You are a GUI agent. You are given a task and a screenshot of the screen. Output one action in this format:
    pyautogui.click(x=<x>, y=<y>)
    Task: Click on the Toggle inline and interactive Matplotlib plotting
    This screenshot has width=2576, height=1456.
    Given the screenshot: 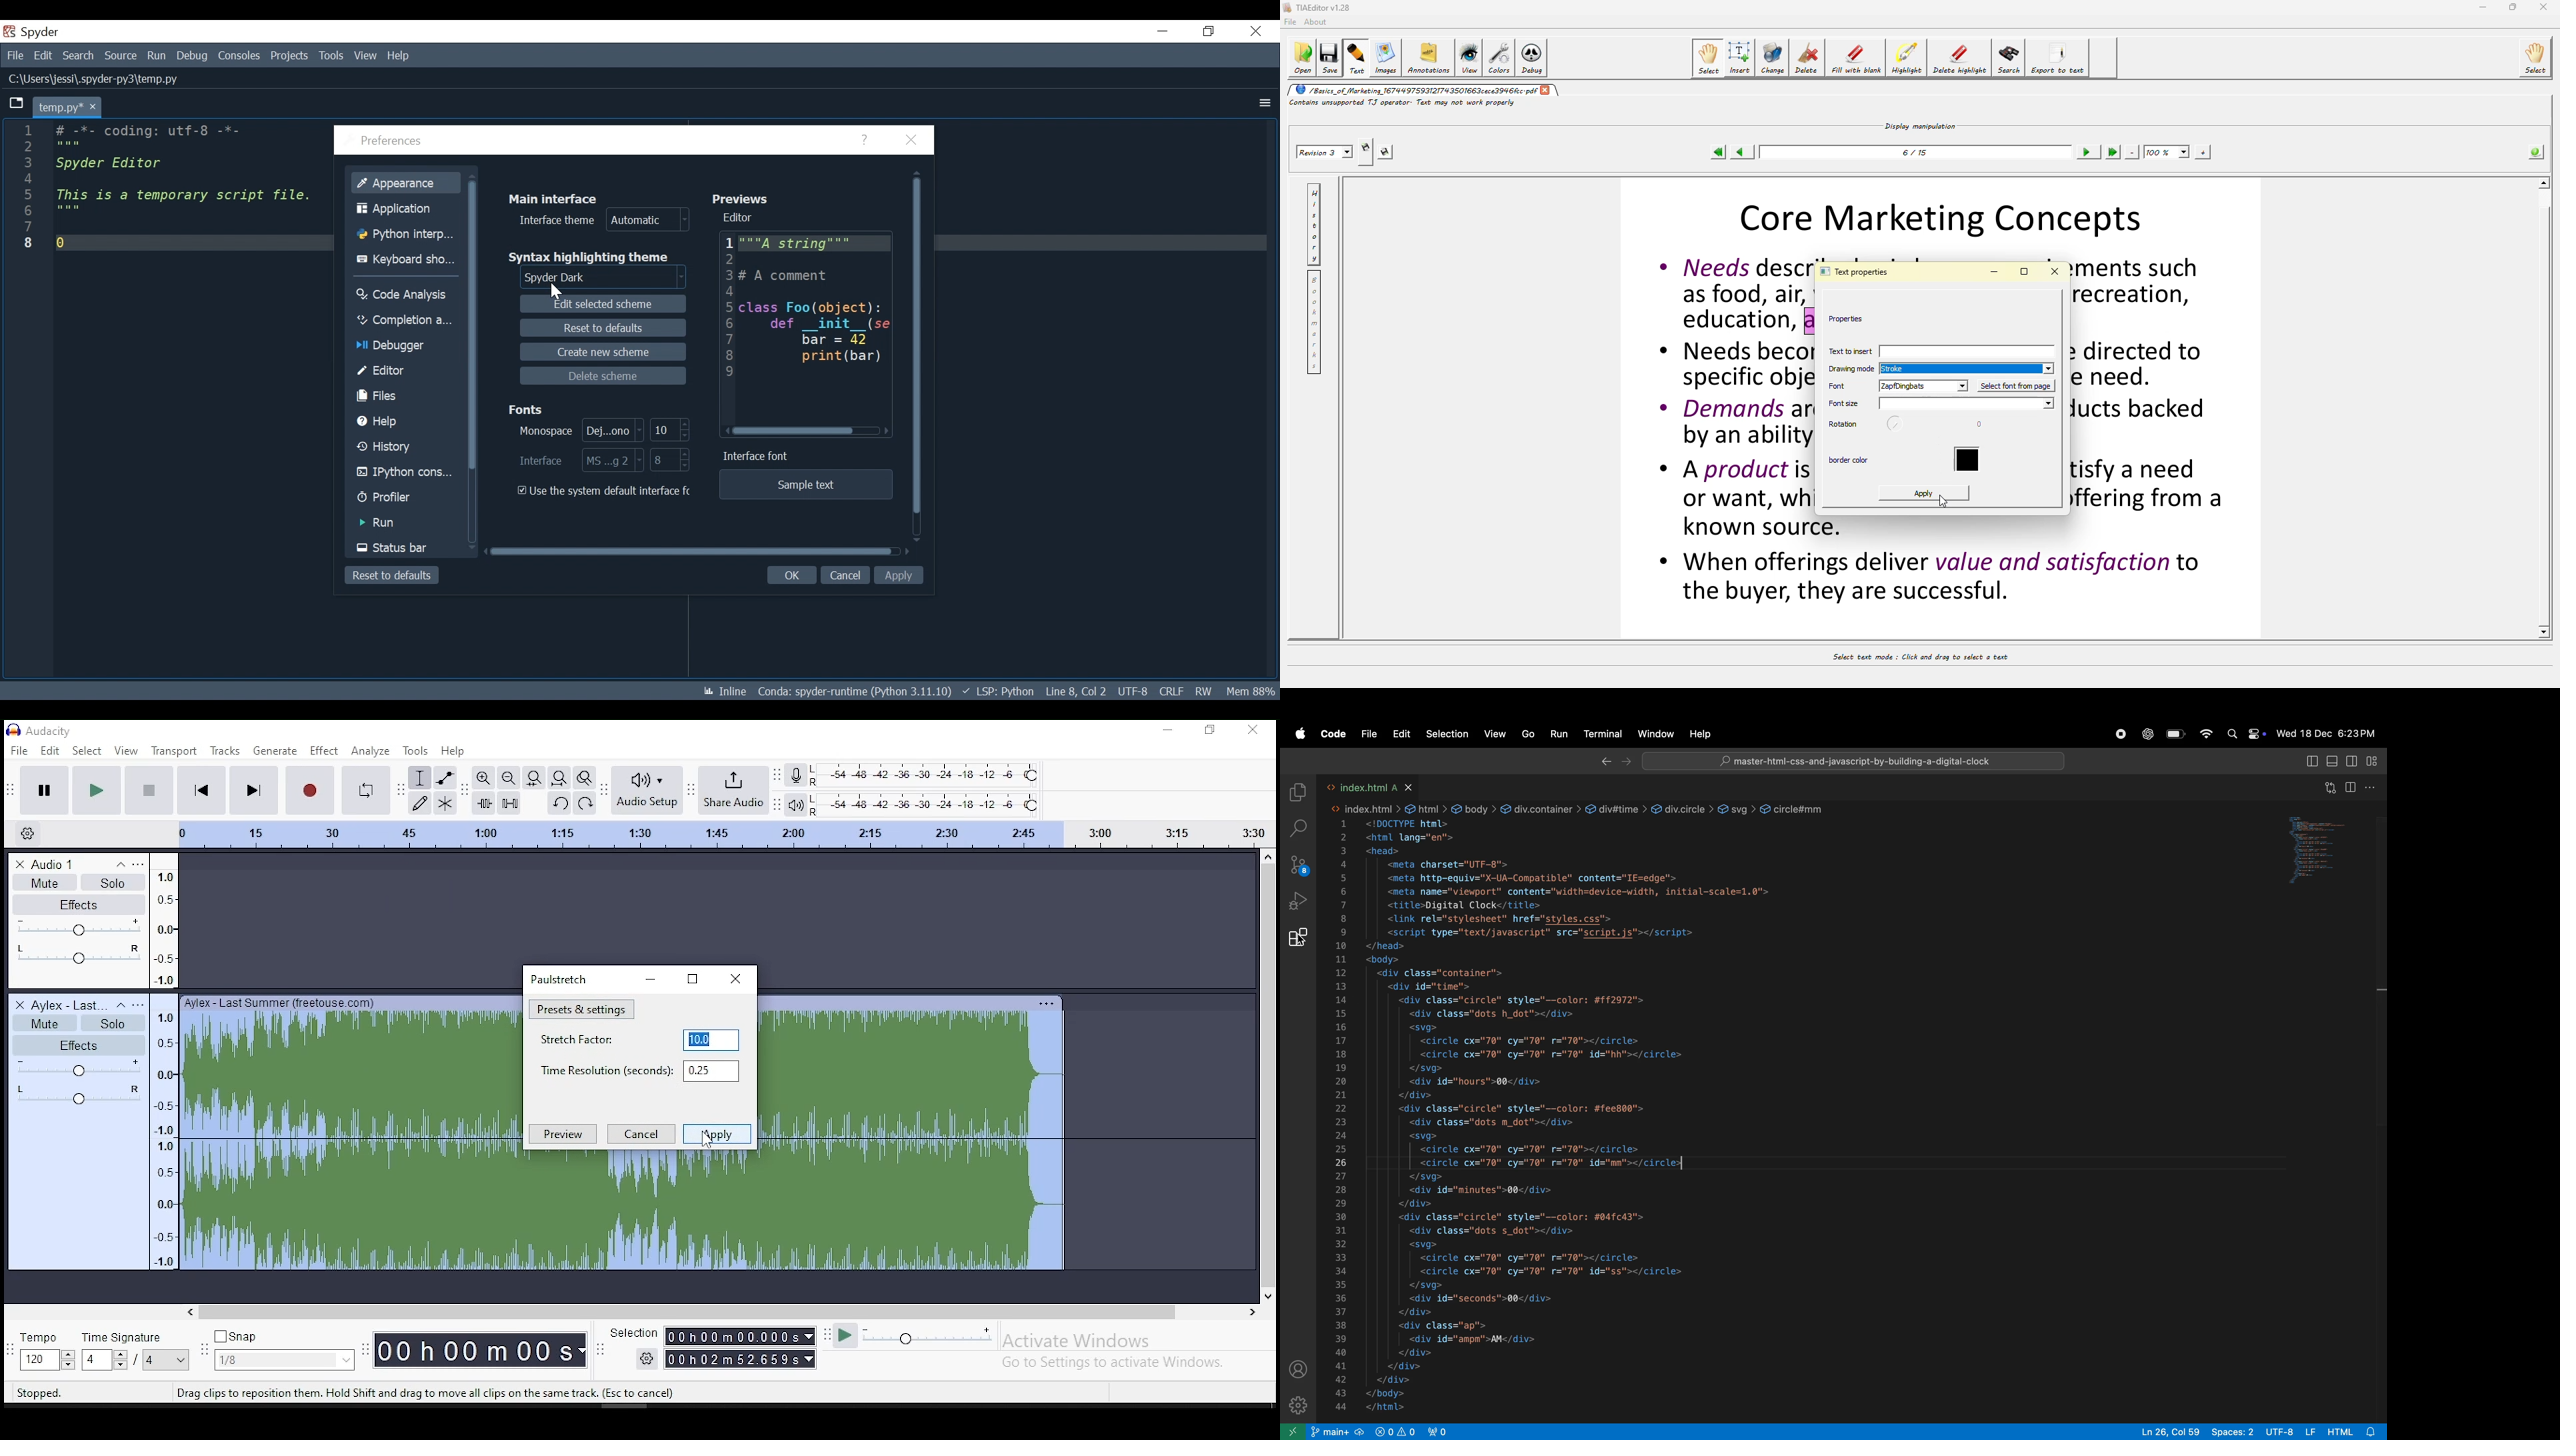 What is the action you would take?
    pyautogui.click(x=723, y=689)
    